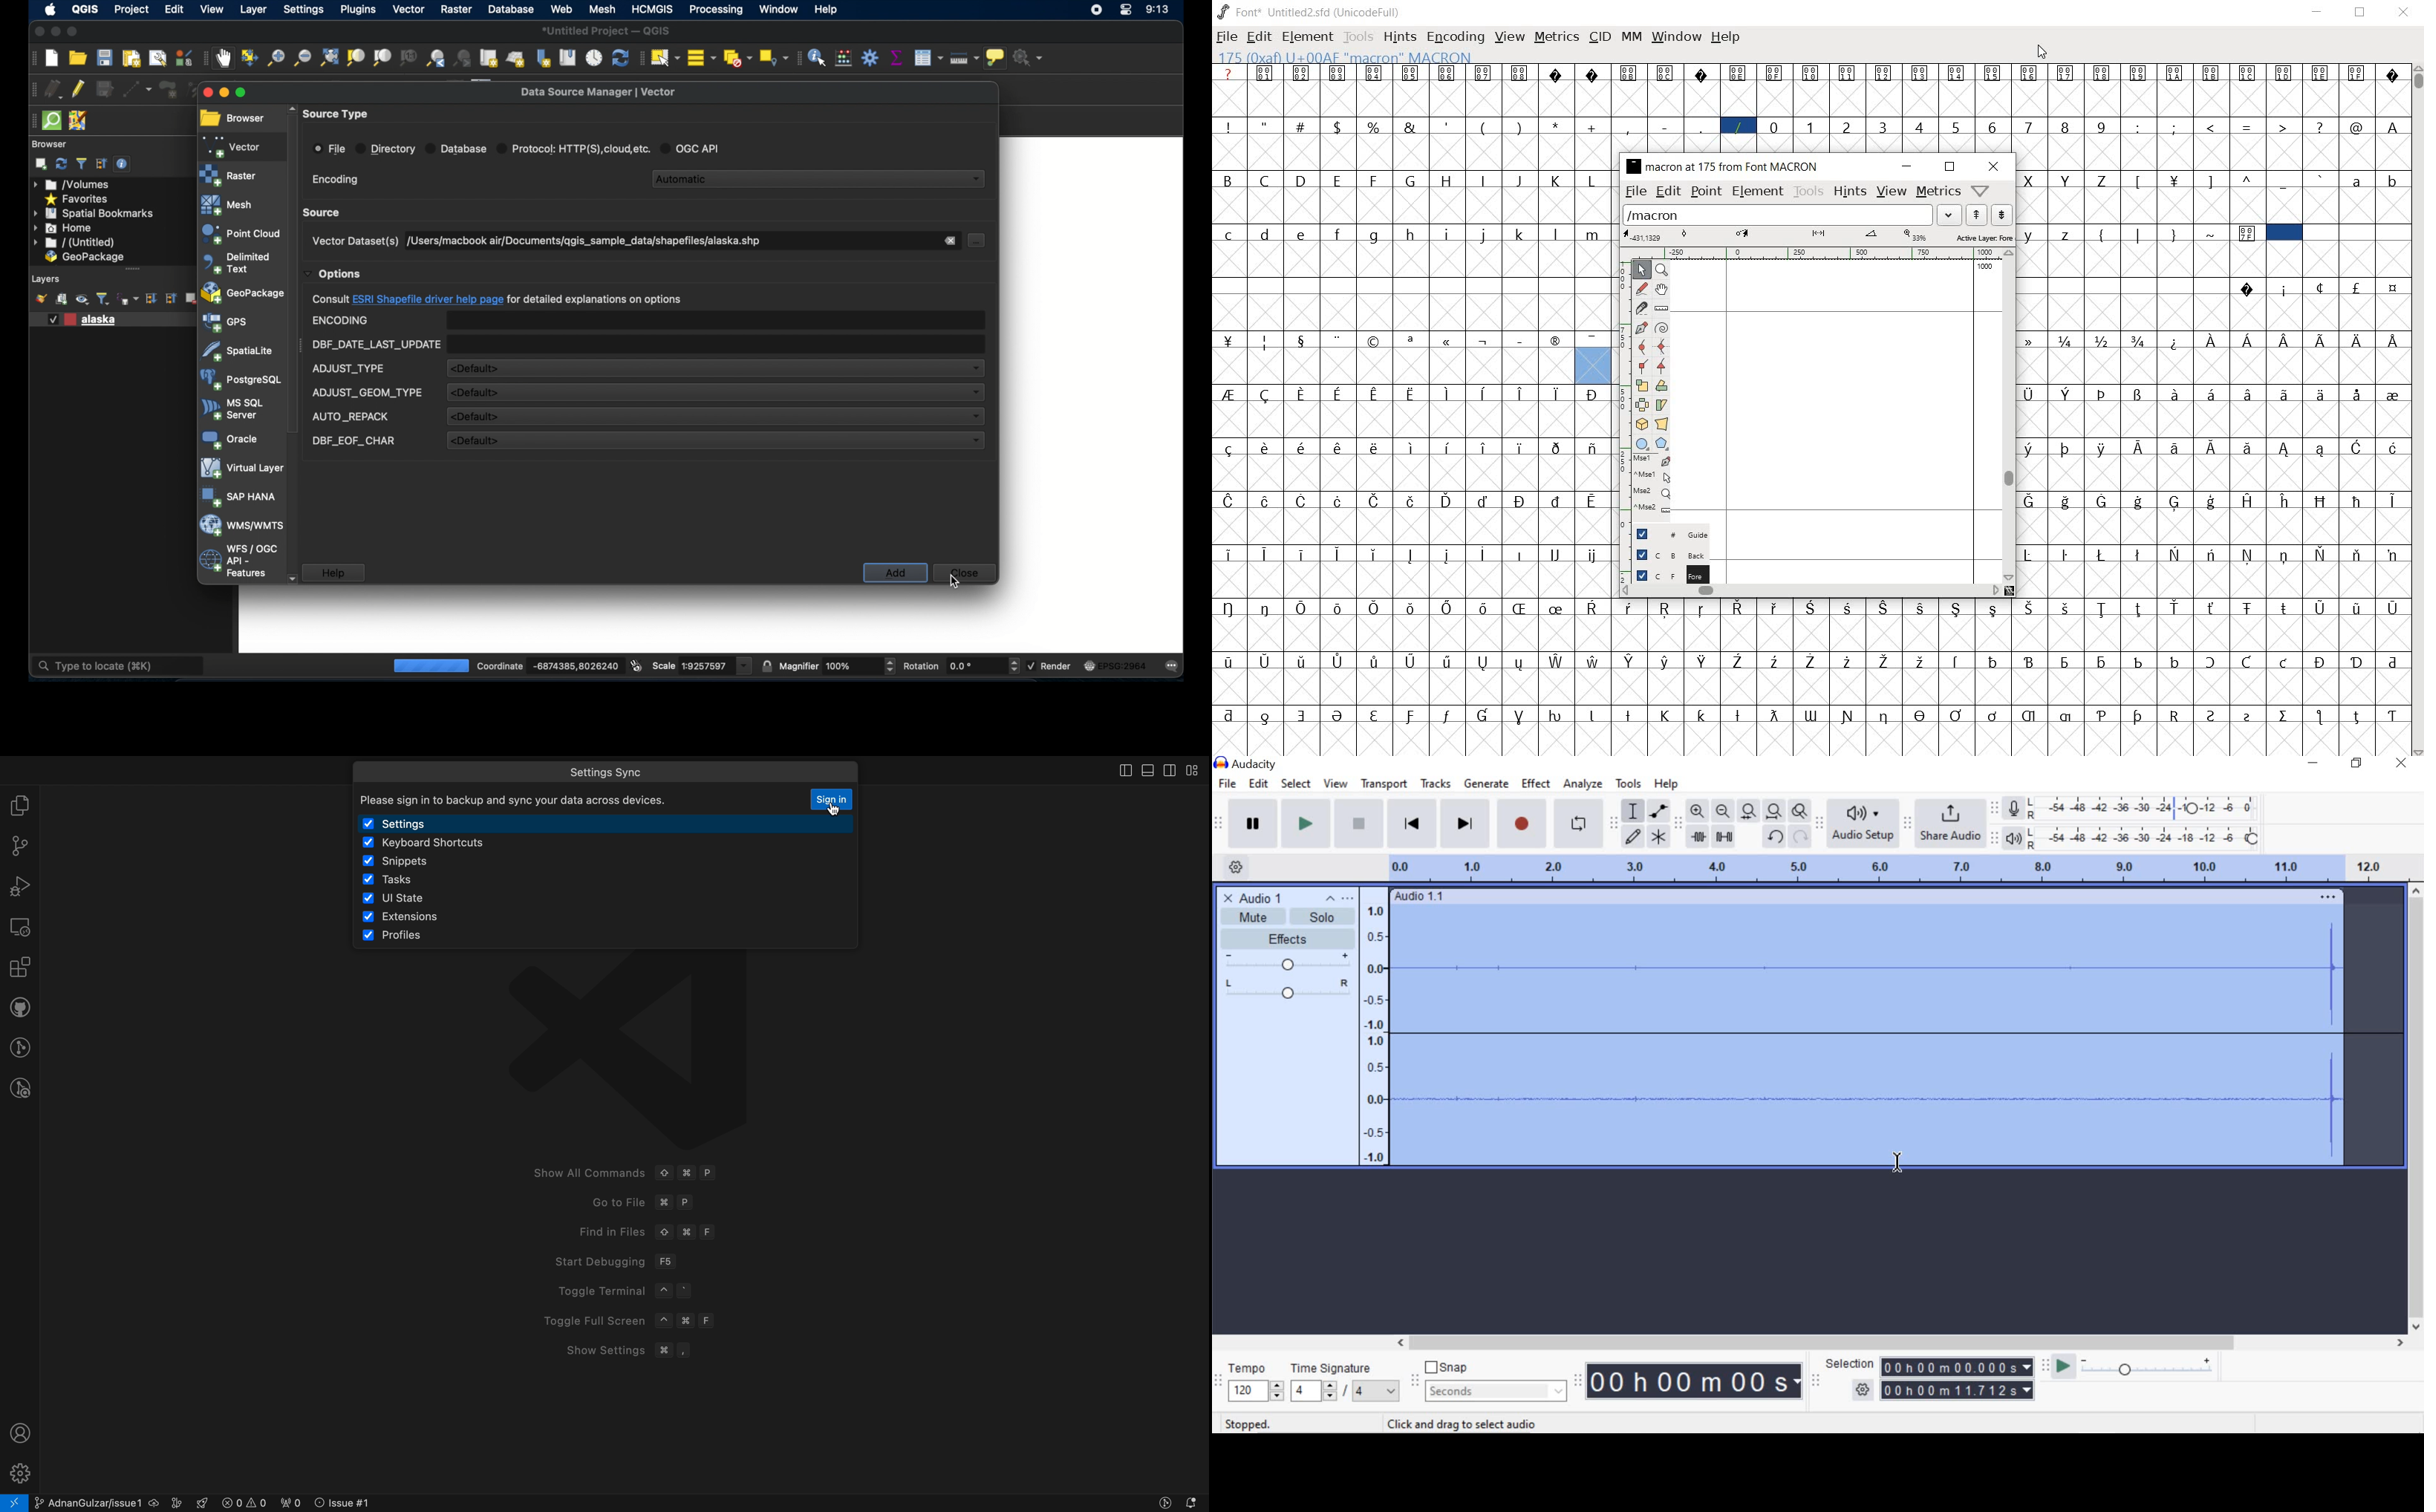 The image size is (2436, 1512). What do you see at coordinates (1666, 72) in the screenshot?
I see `Symbol` at bounding box center [1666, 72].